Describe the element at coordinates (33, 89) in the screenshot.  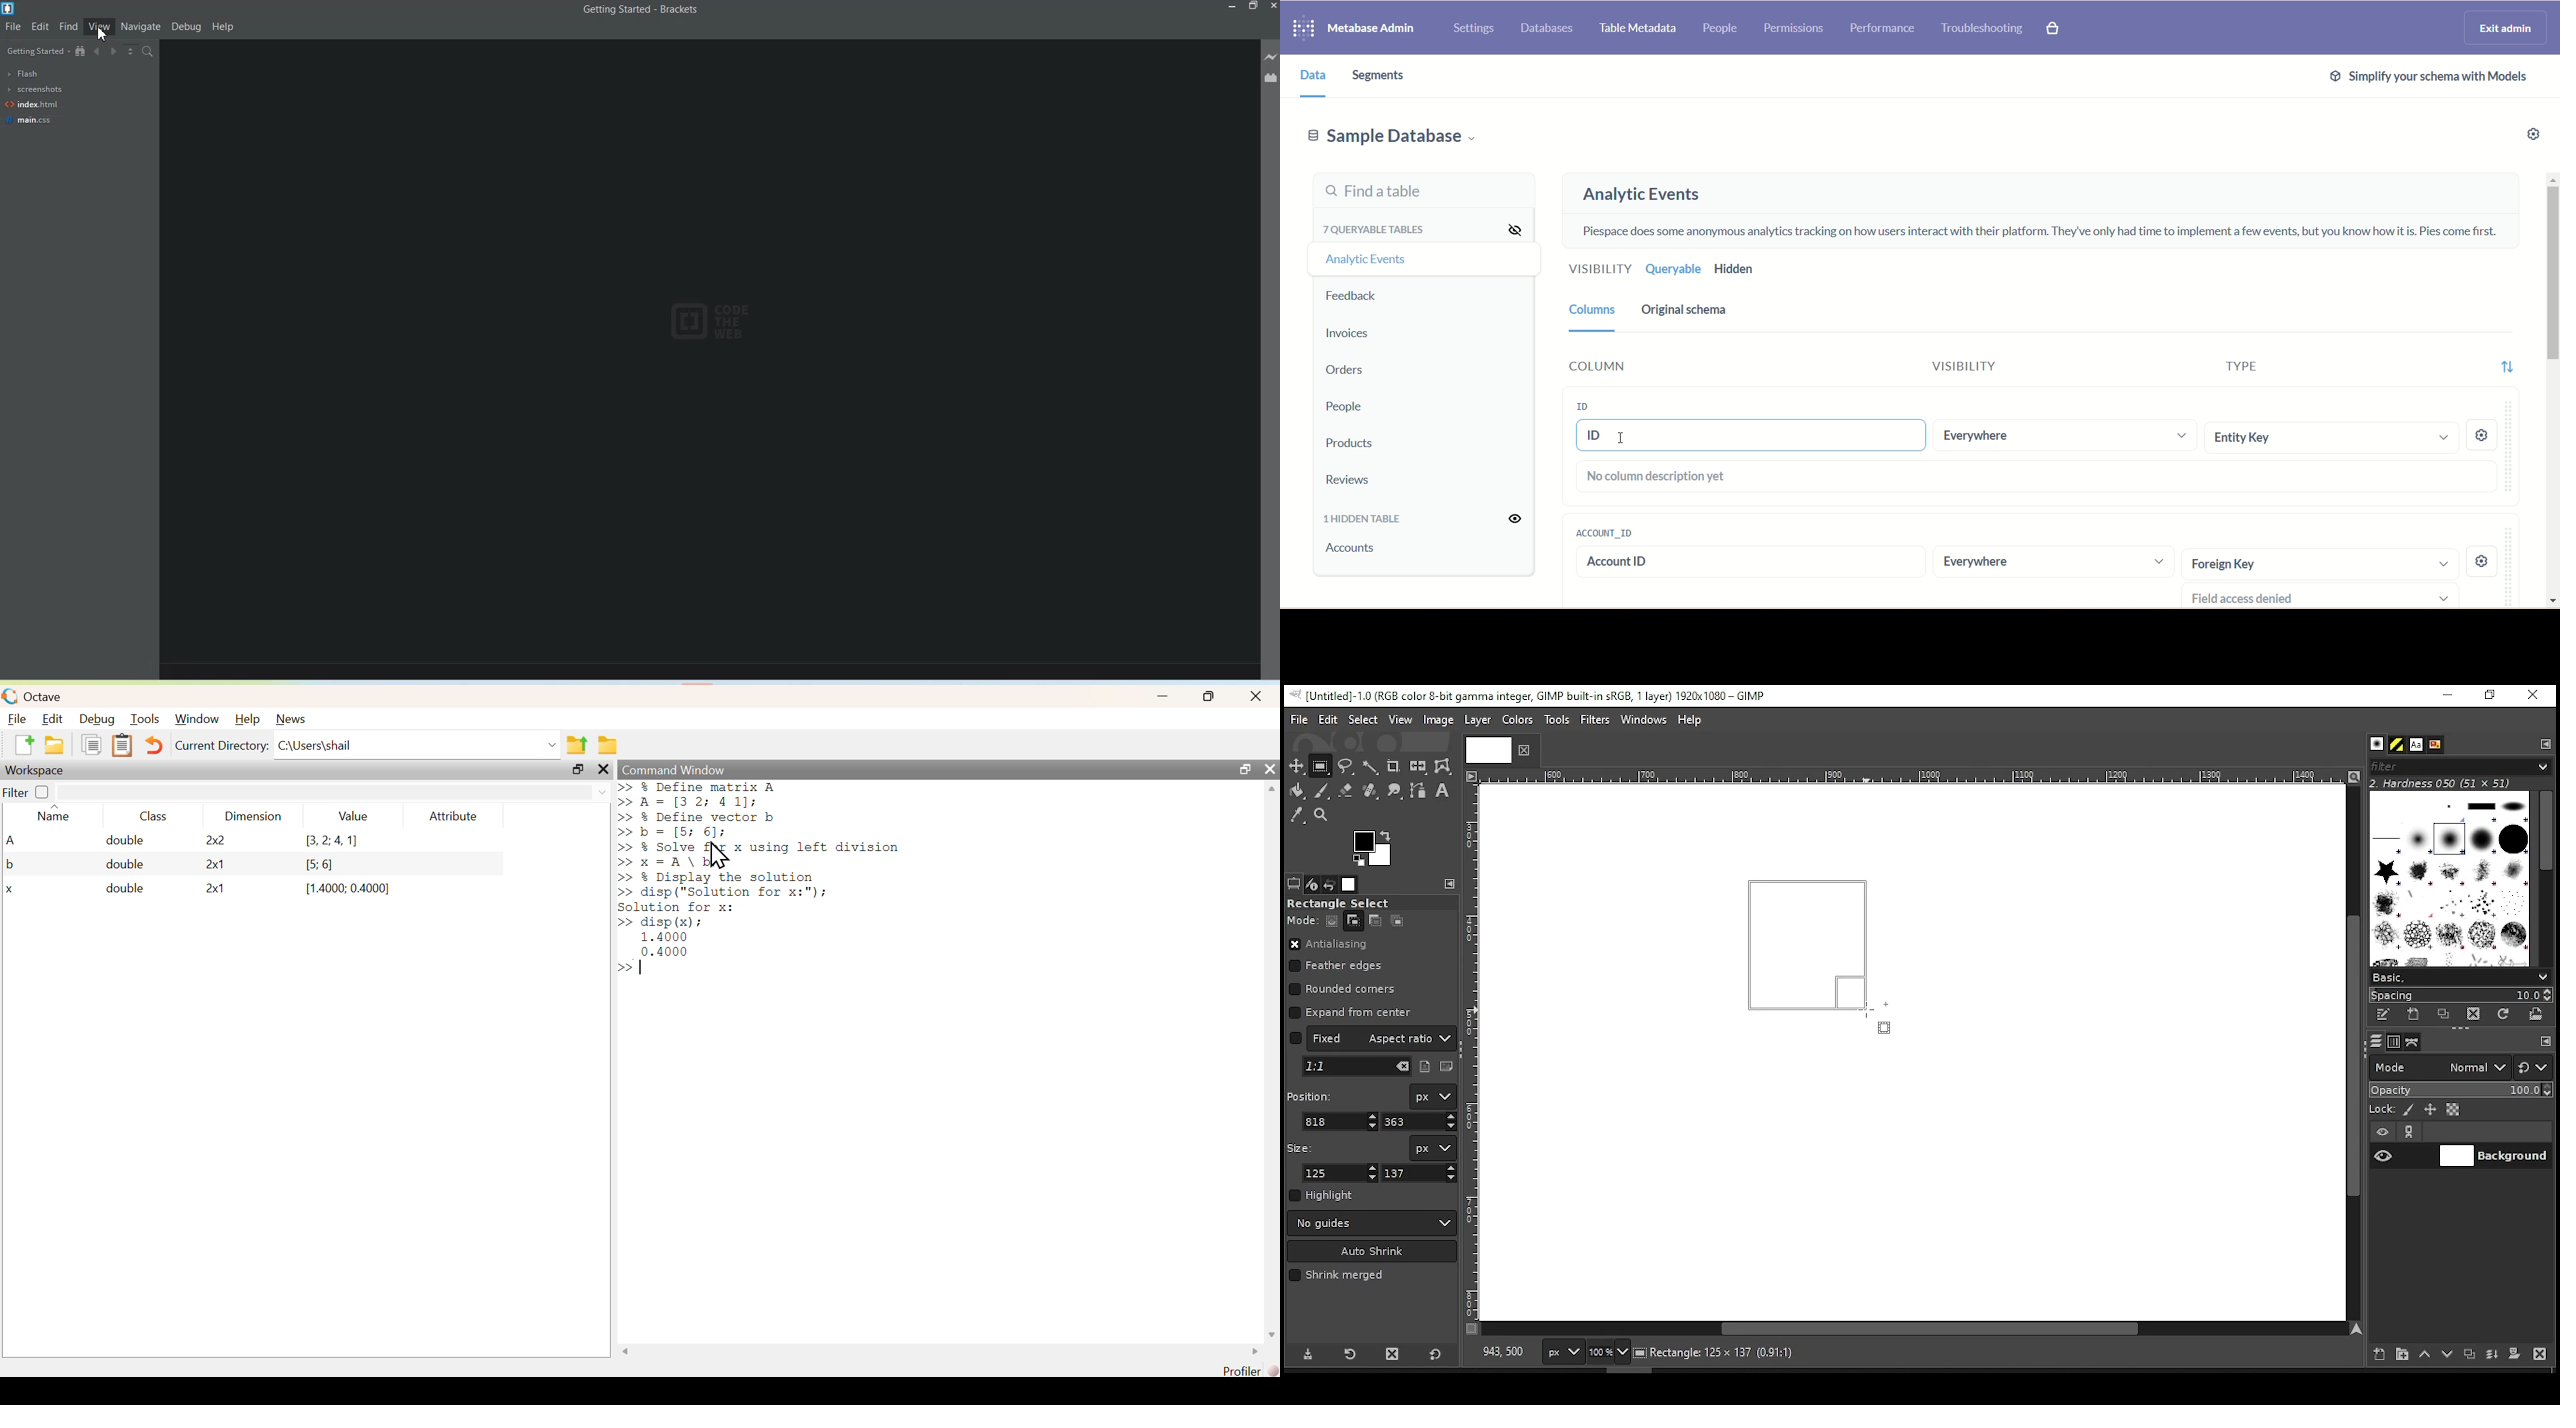
I see `screenshots` at that location.